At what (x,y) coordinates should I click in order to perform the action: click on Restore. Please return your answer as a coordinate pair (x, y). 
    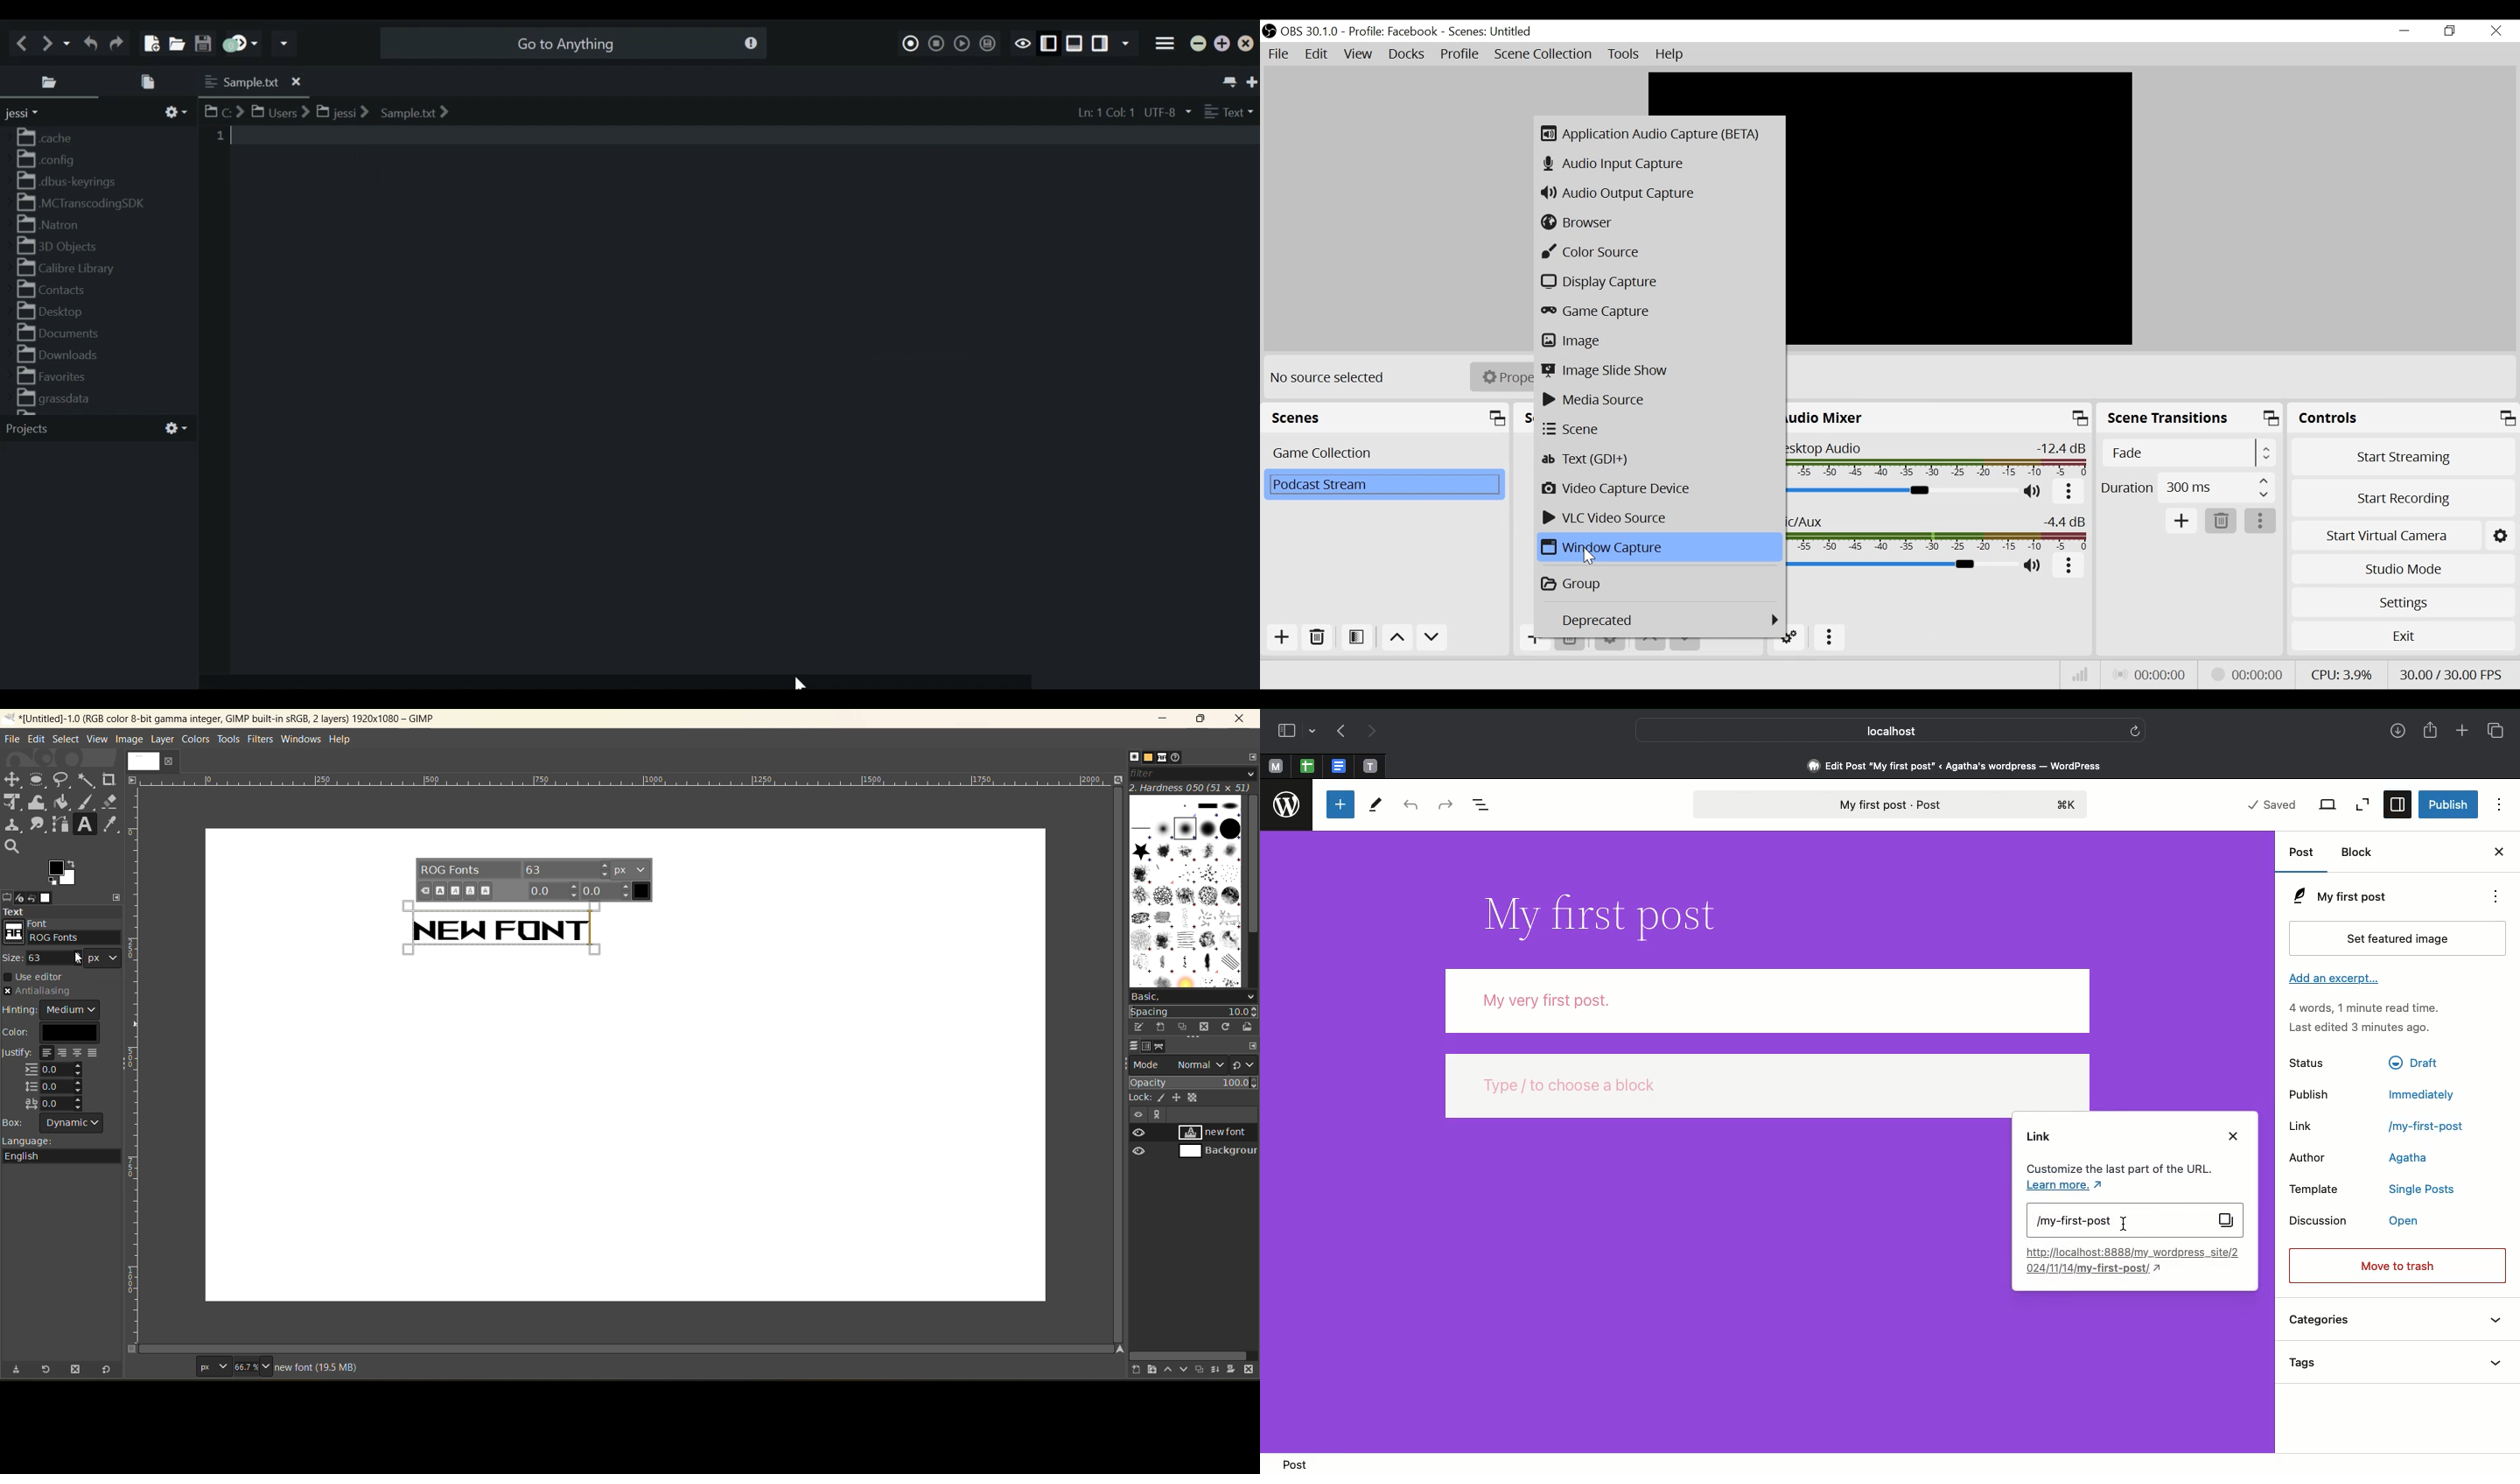
    Looking at the image, I should click on (2451, 32).